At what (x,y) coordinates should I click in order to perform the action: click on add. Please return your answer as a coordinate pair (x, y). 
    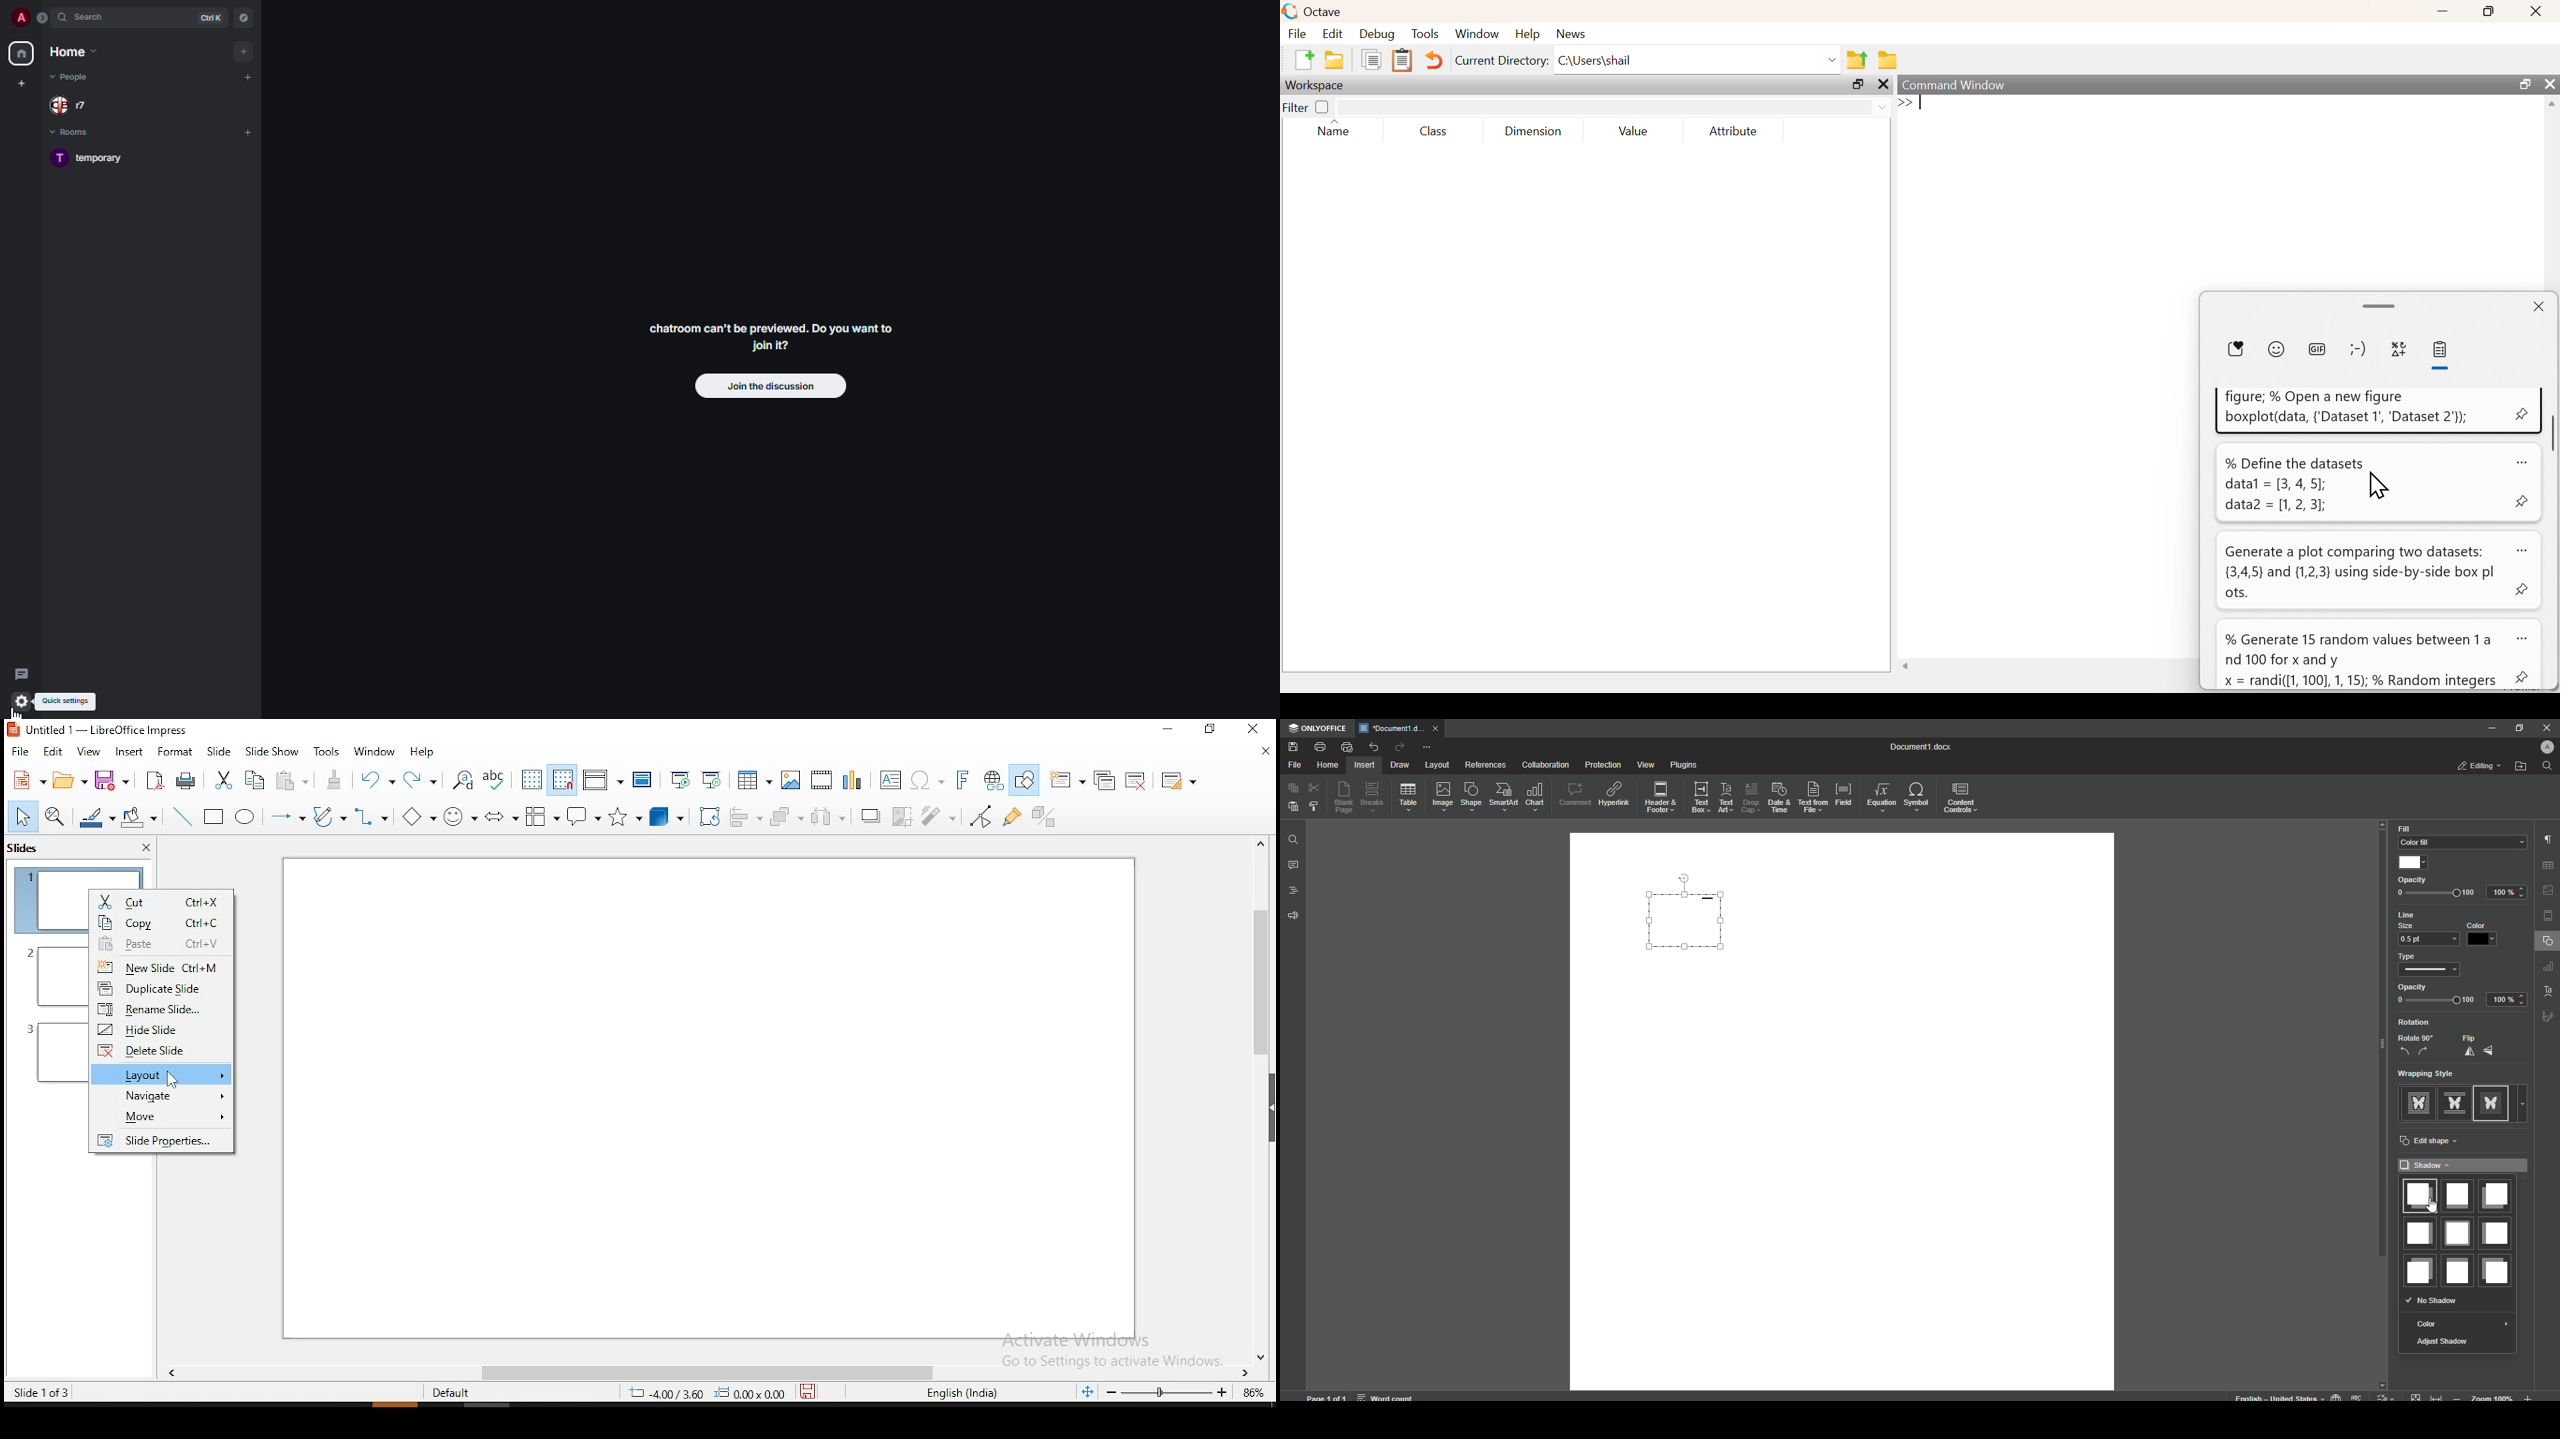
    Looking at the image, I should click on (246, 52).